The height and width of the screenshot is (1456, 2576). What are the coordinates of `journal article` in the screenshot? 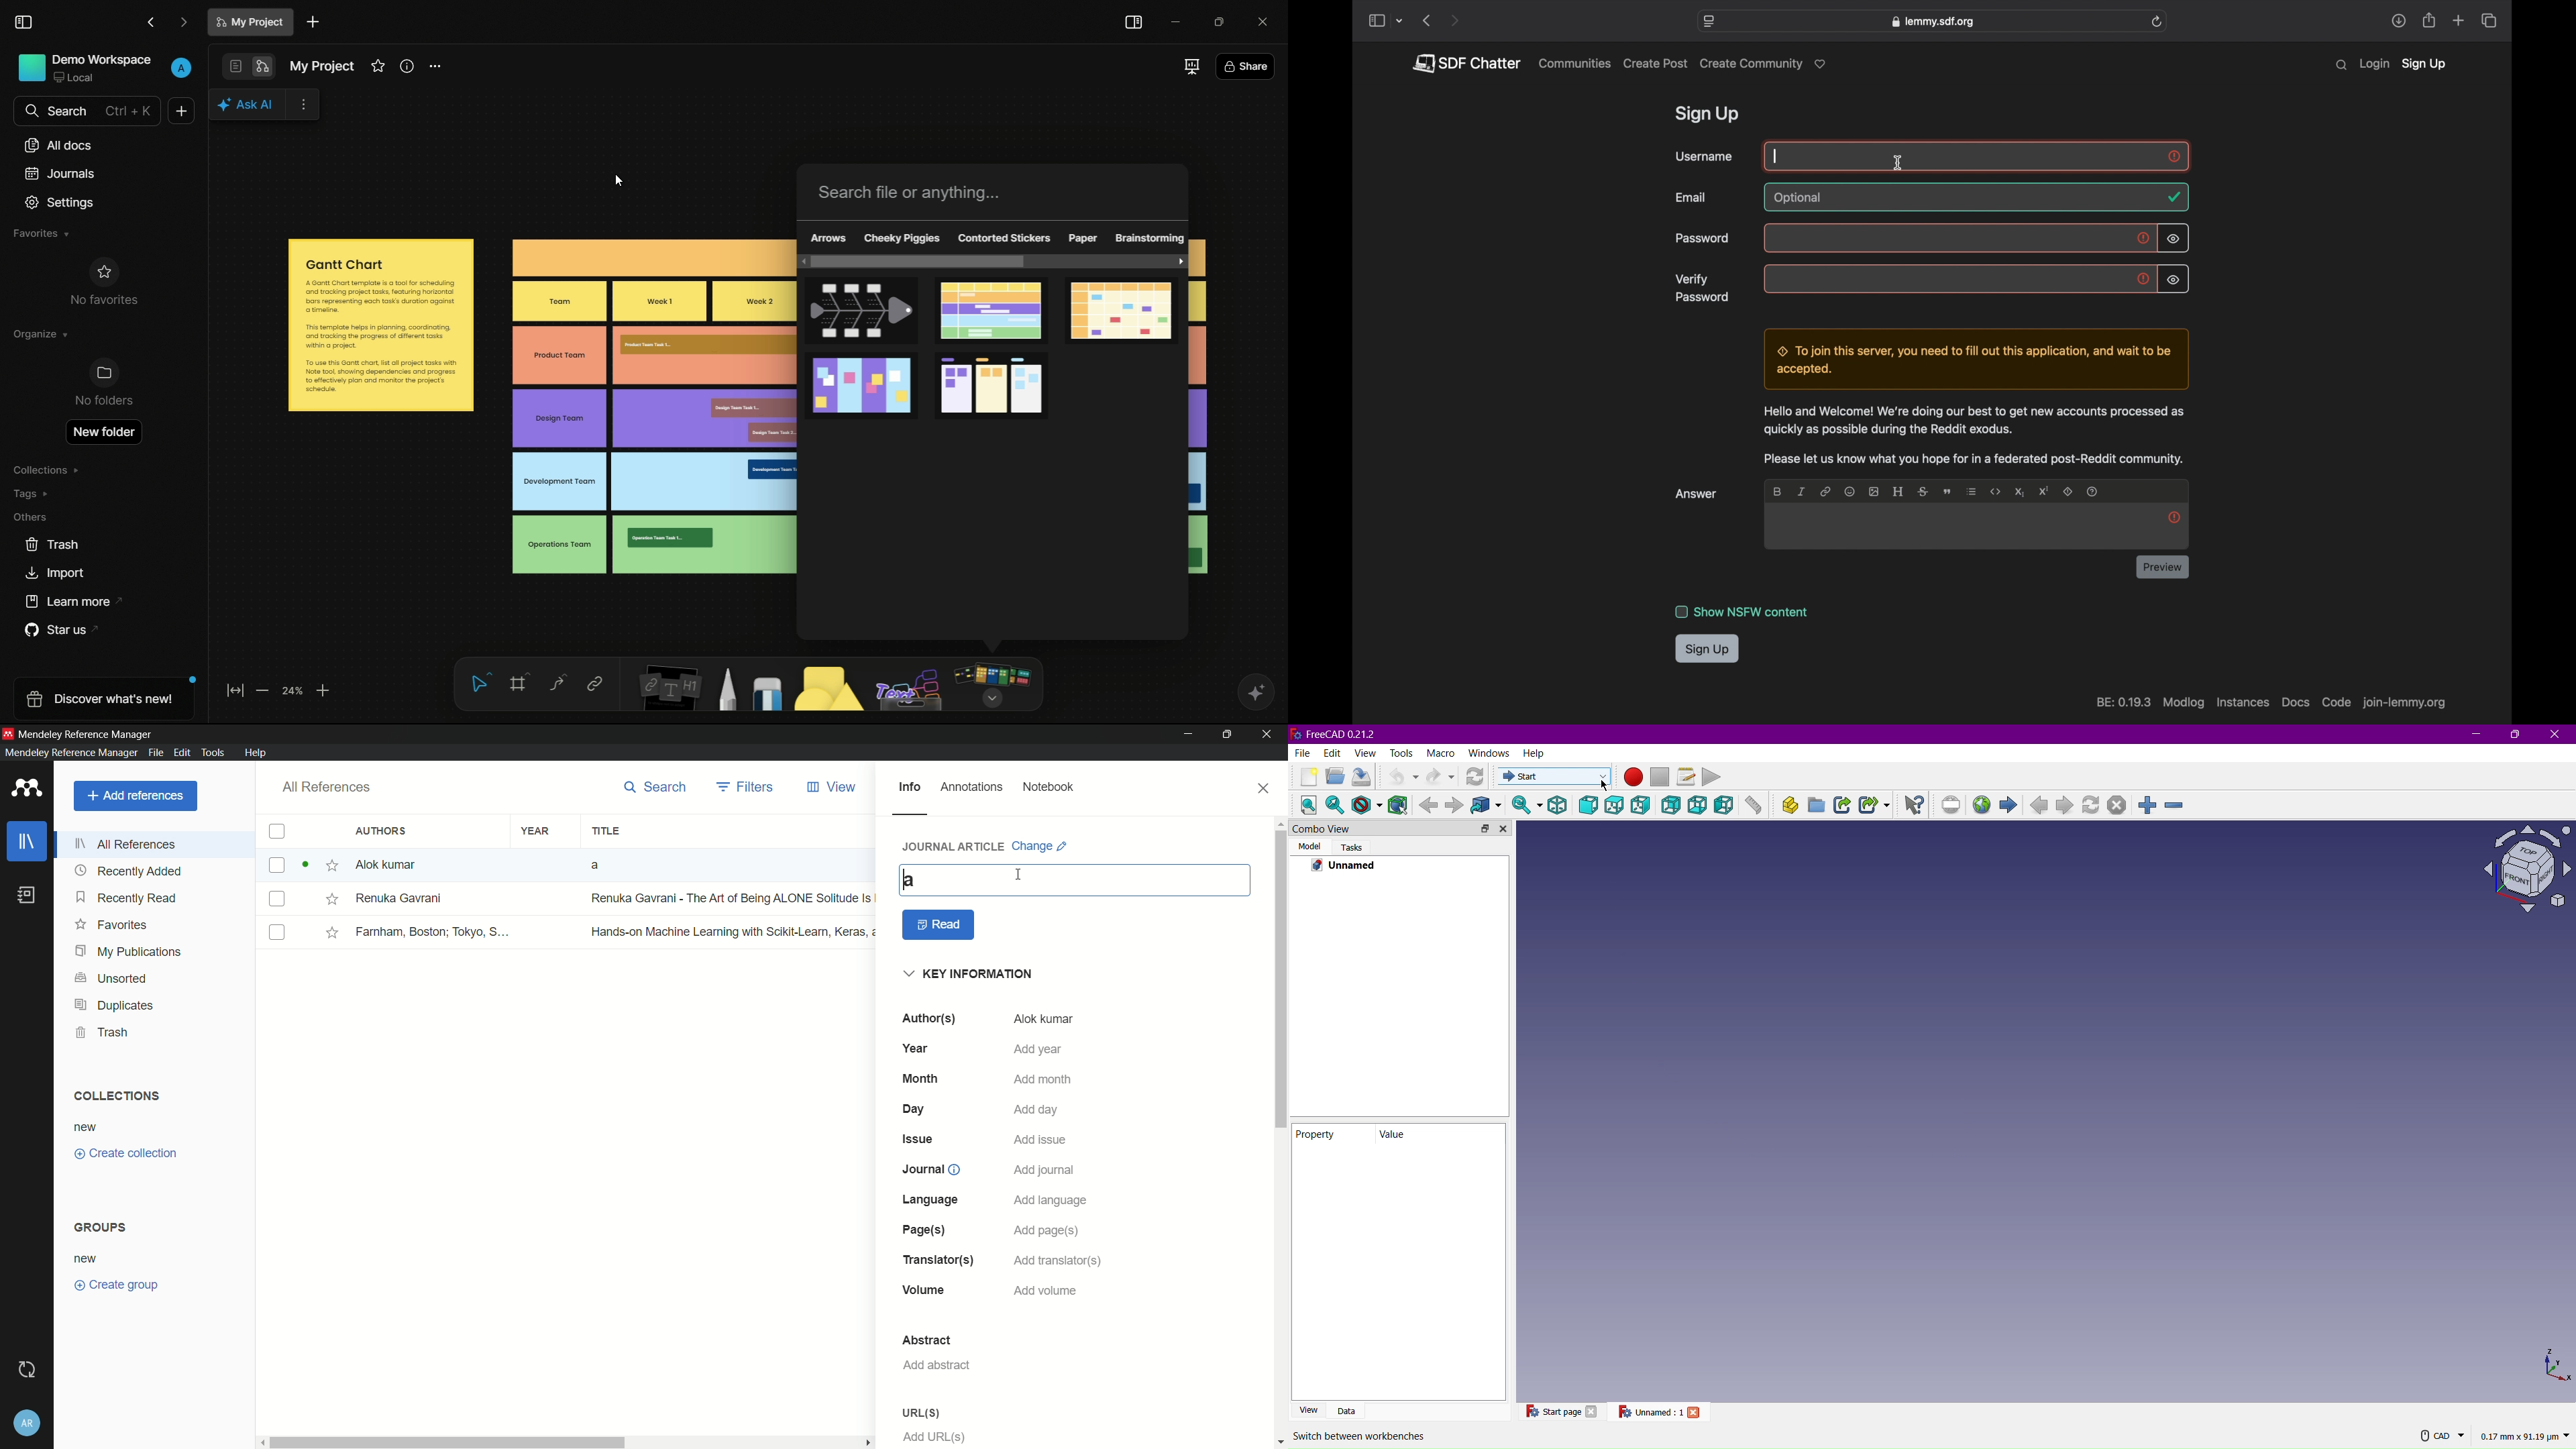 It's located at (955, 846).